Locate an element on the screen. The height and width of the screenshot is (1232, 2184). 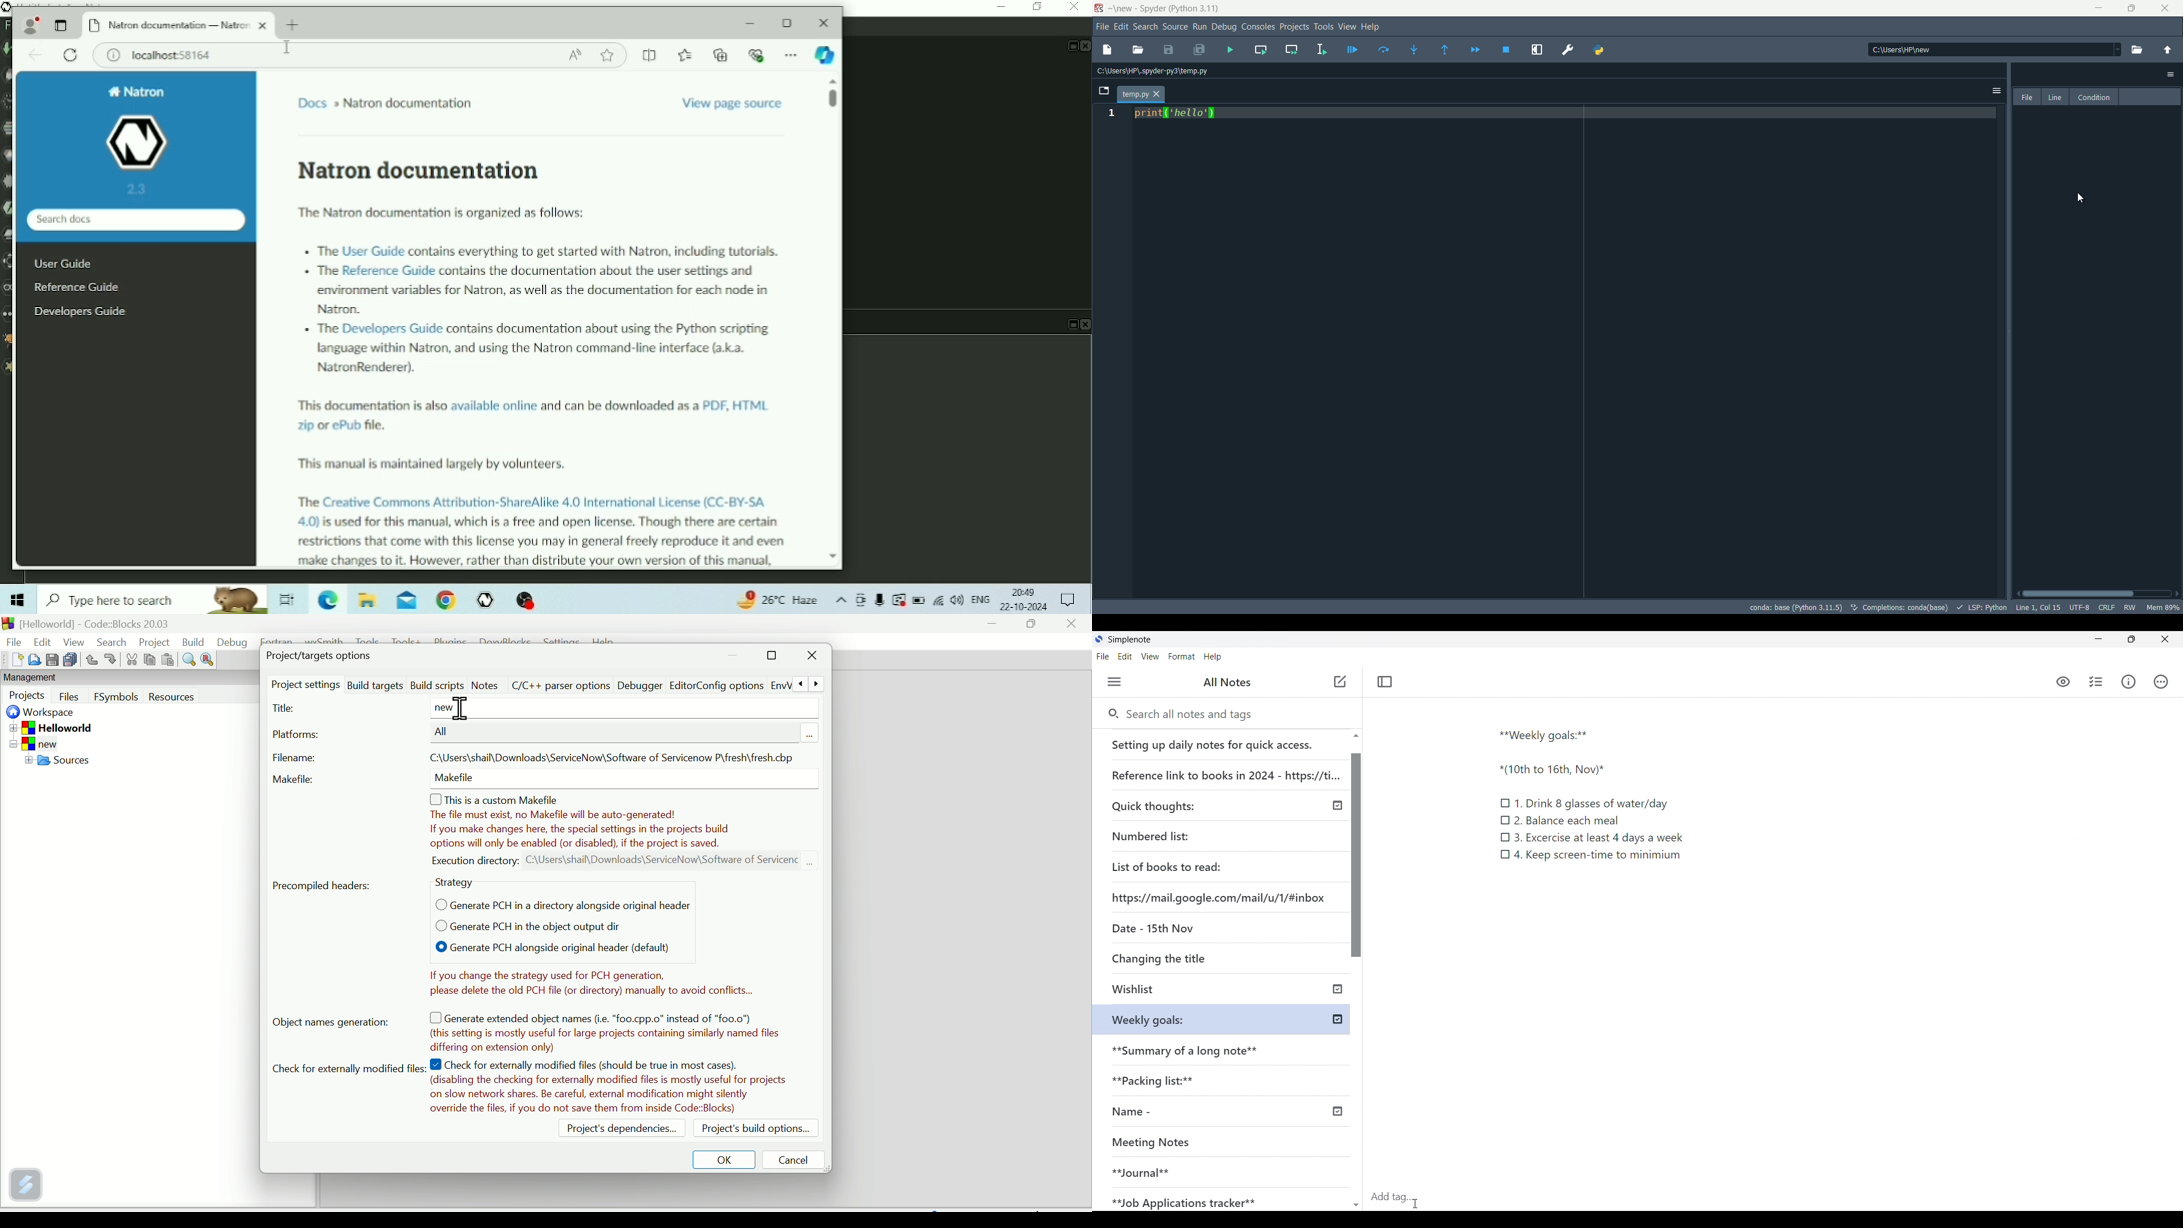
 is located at coordinates (71, 696).